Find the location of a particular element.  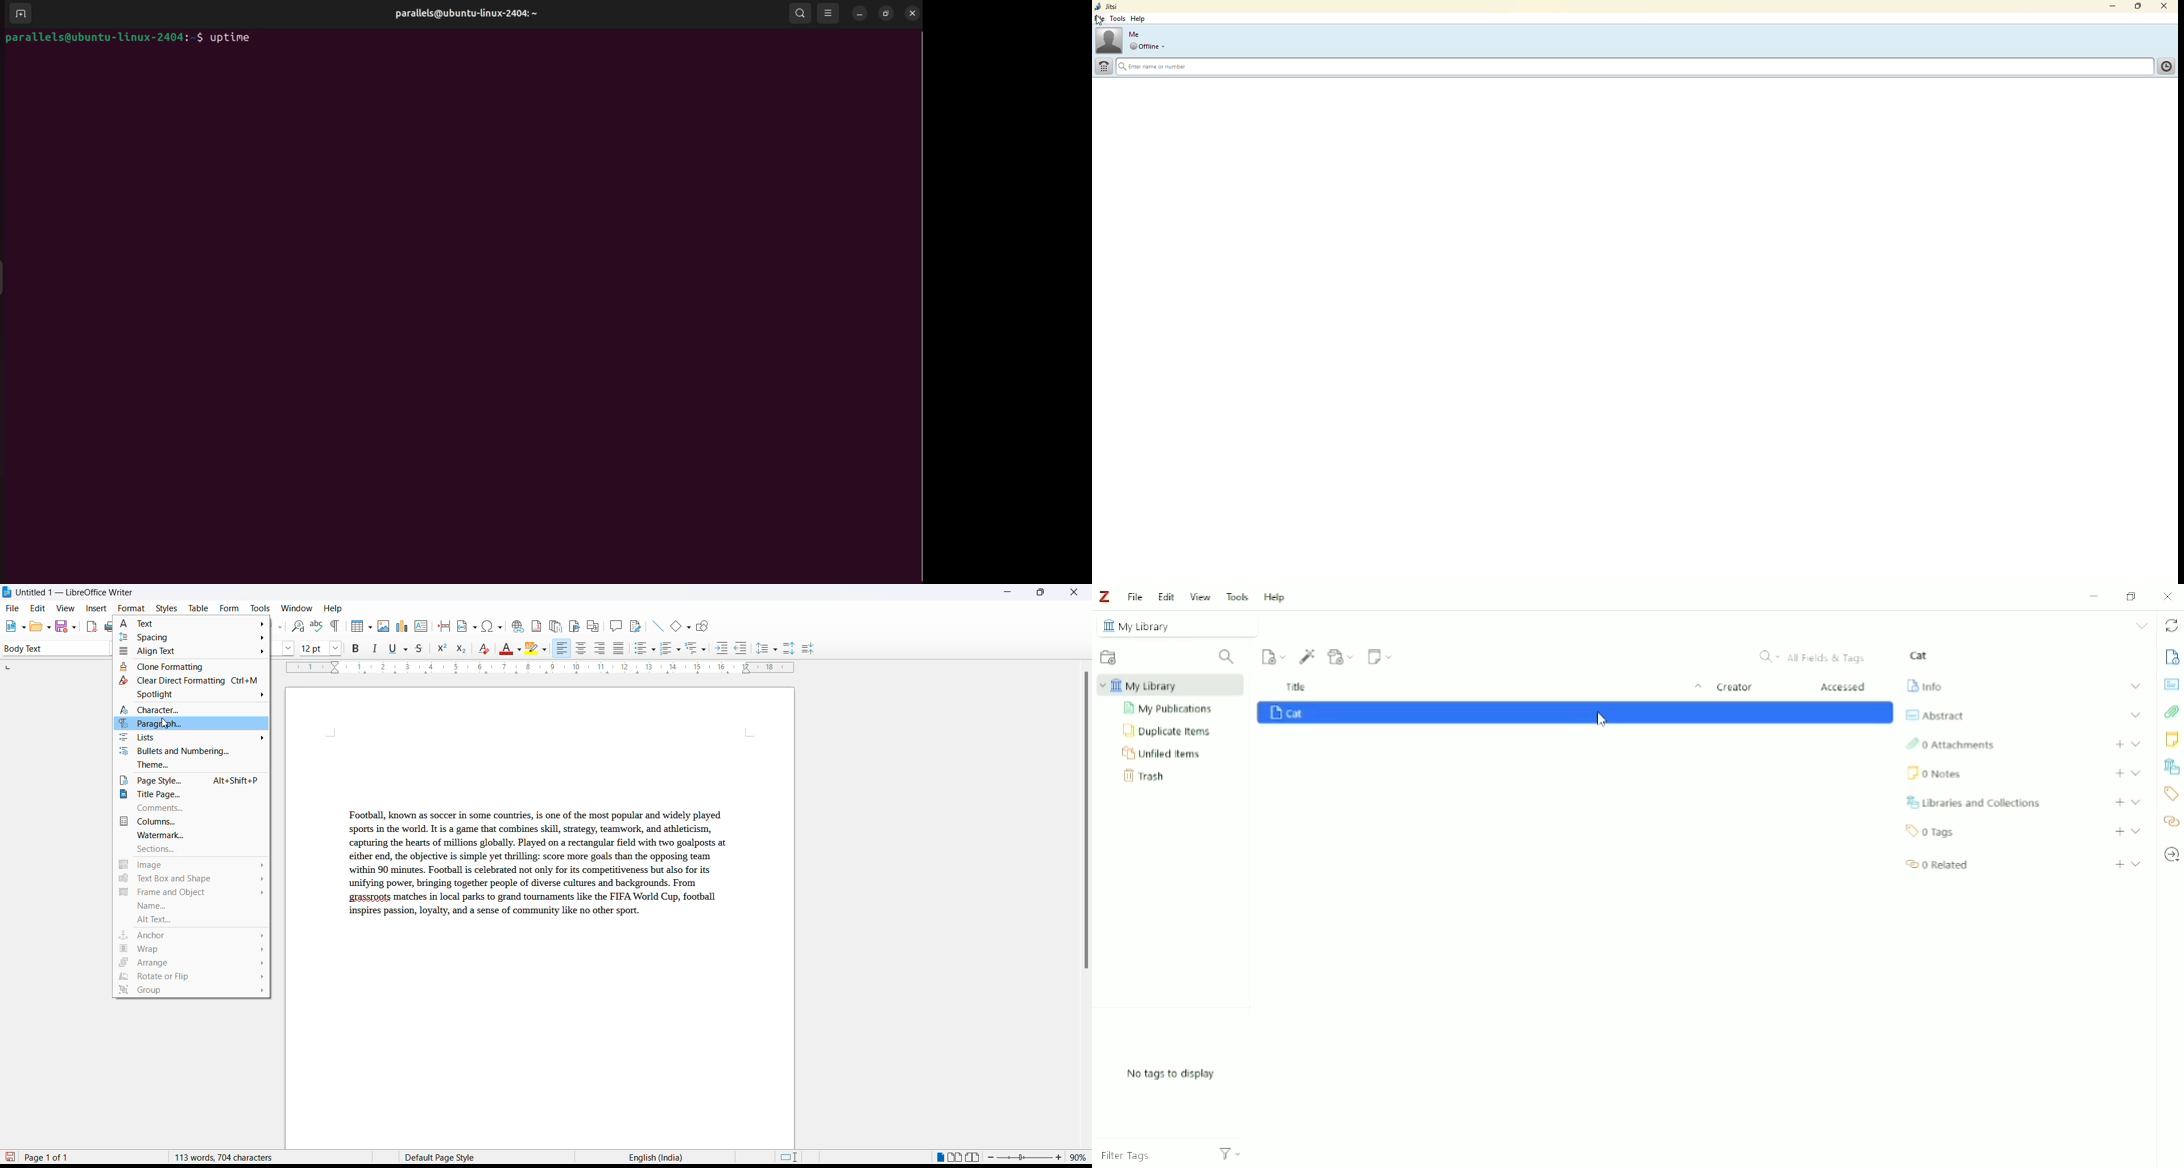

profile is located at coordinates (1108, 40).